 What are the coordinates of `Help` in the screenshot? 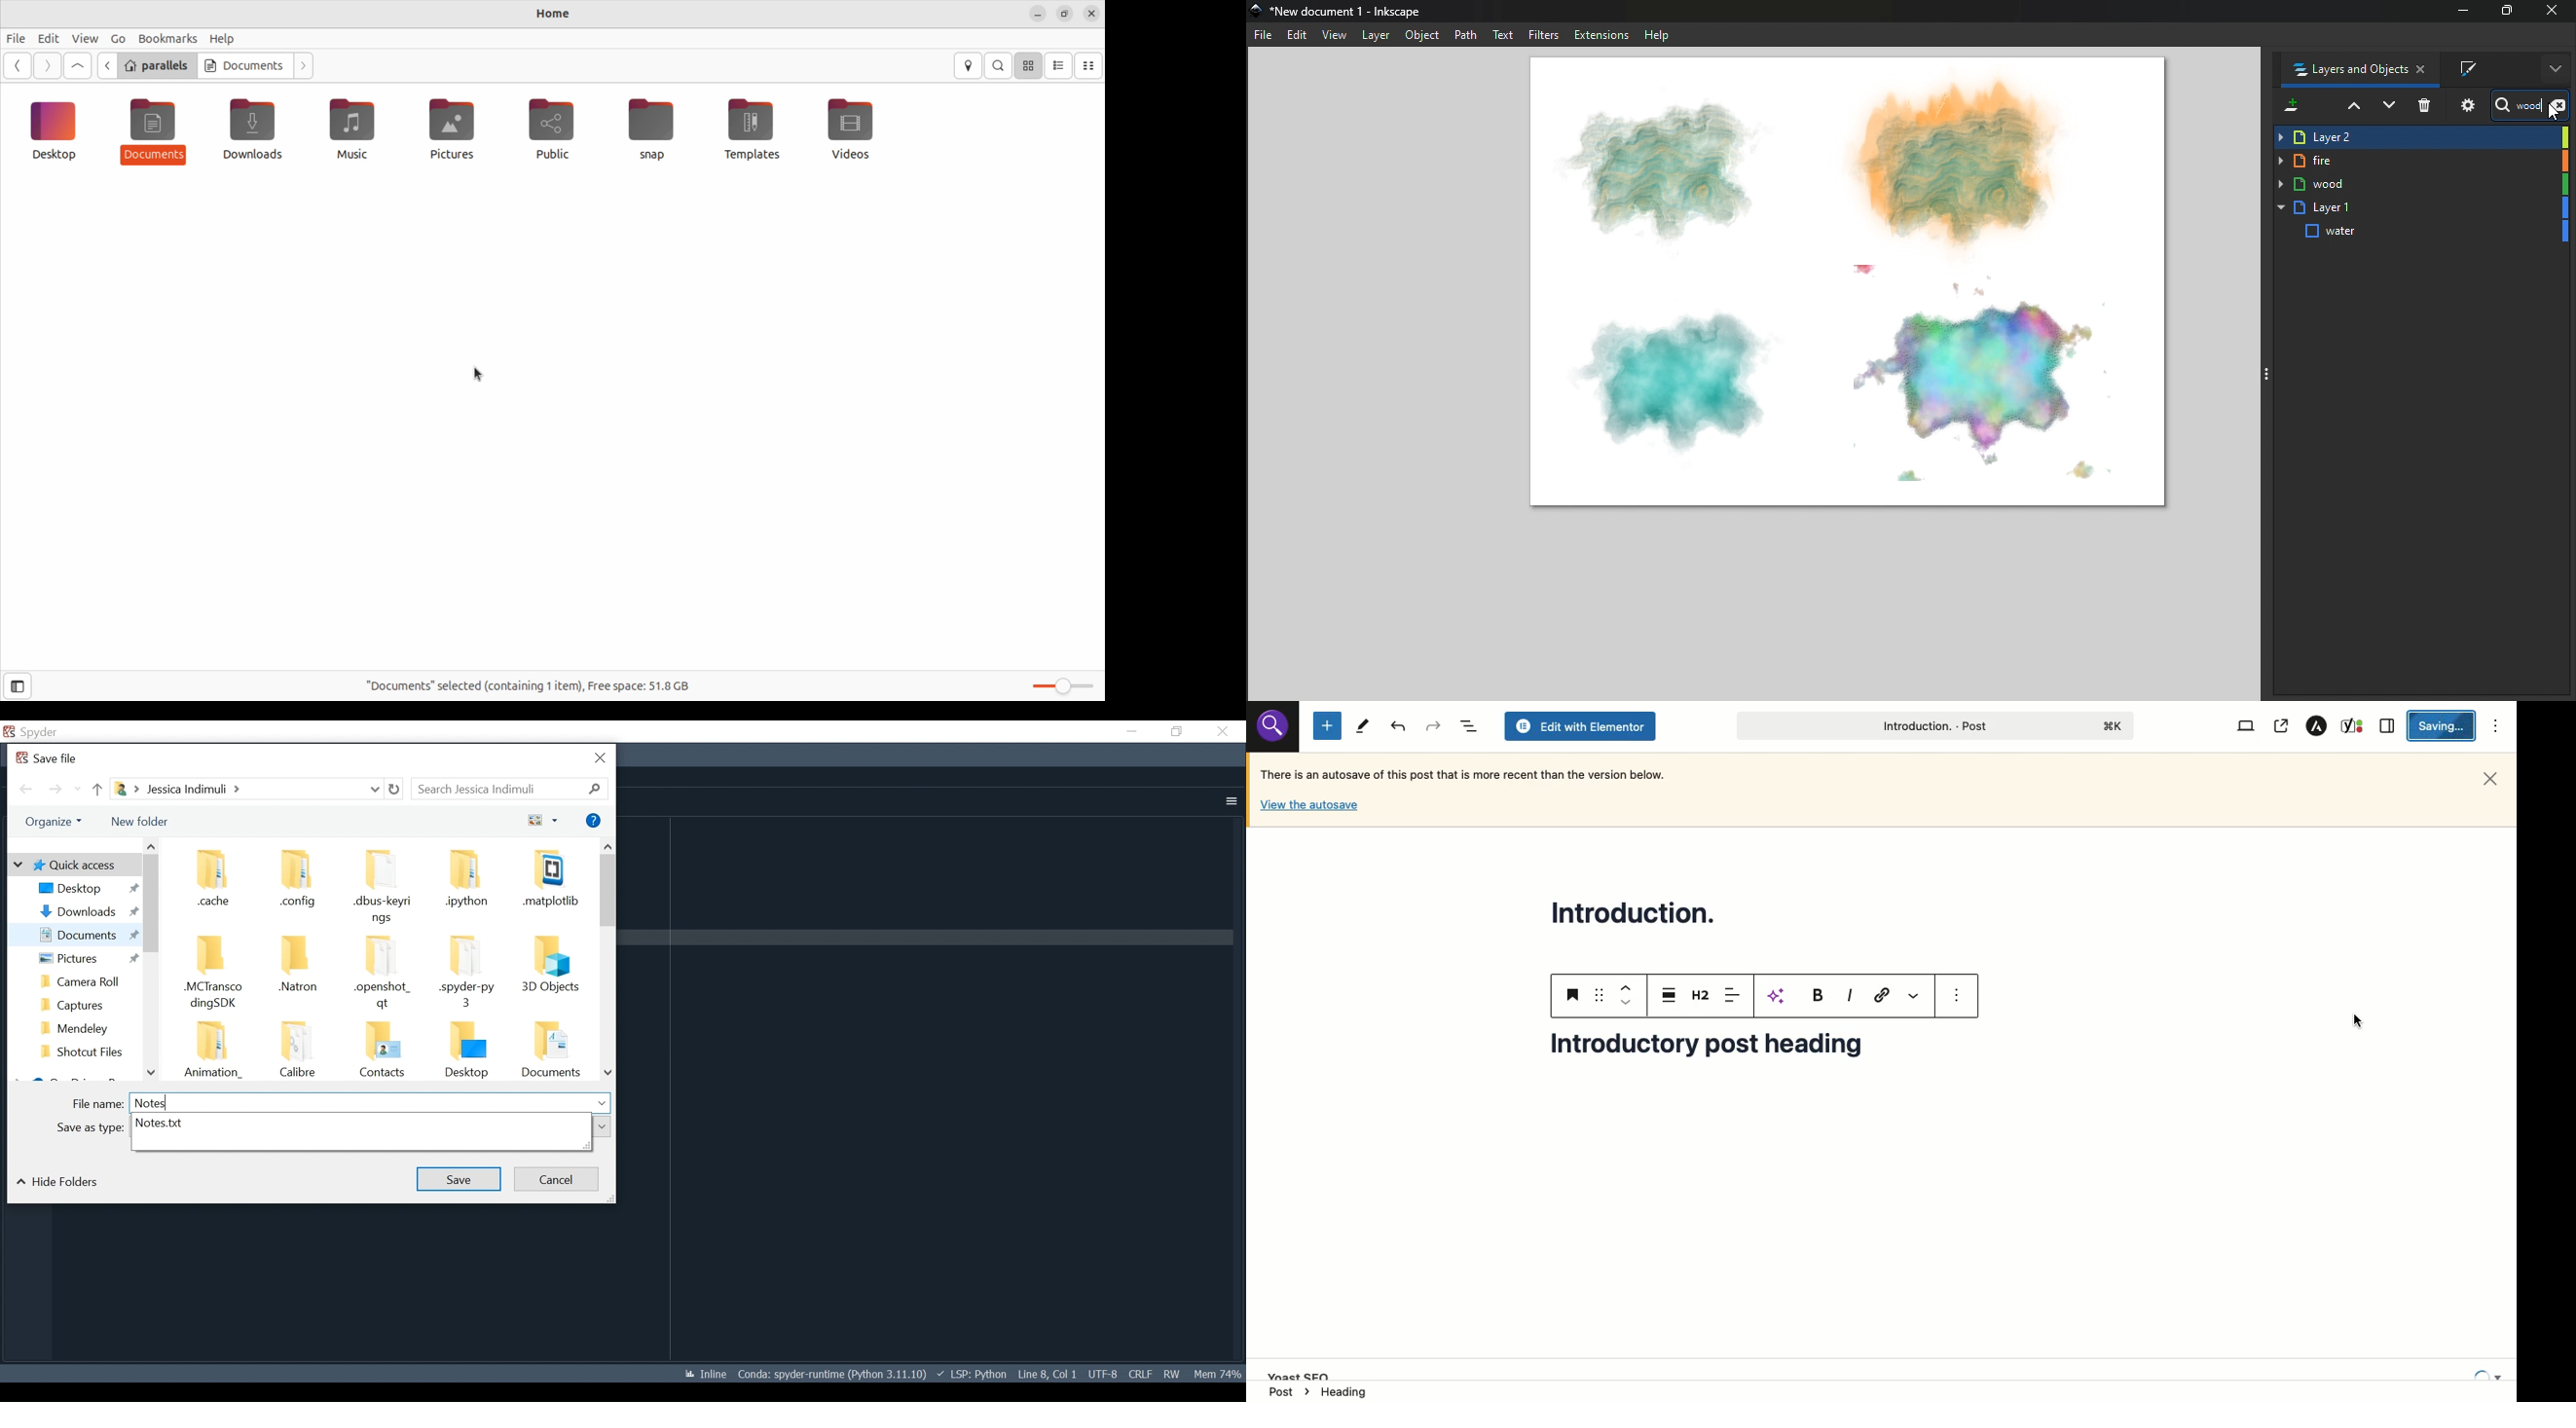 It's located at (1657, 34).